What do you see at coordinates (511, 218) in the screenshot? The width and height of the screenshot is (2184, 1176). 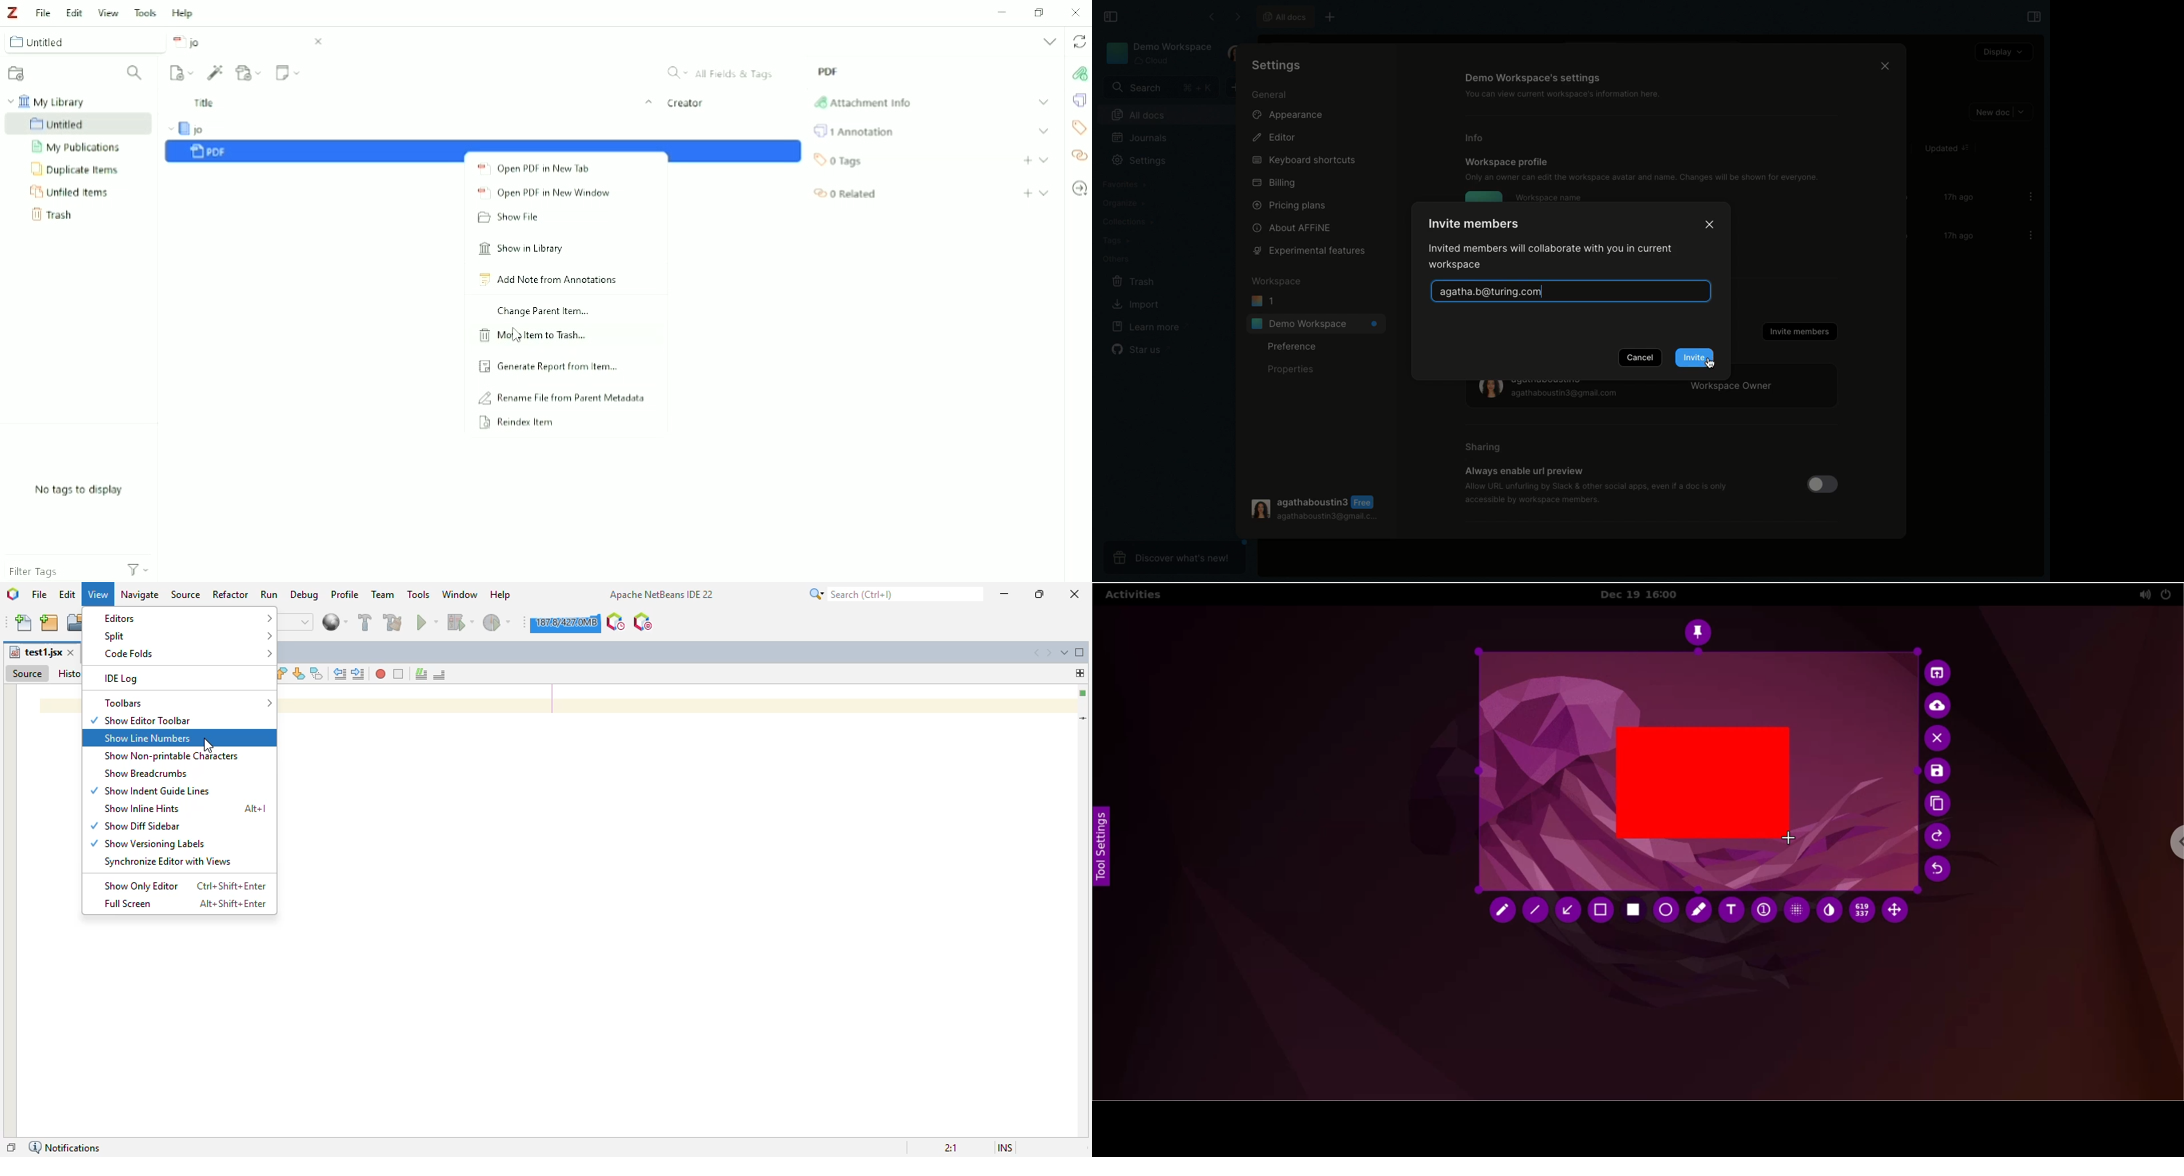 I see `Show File` at bounding box center [511, 218].